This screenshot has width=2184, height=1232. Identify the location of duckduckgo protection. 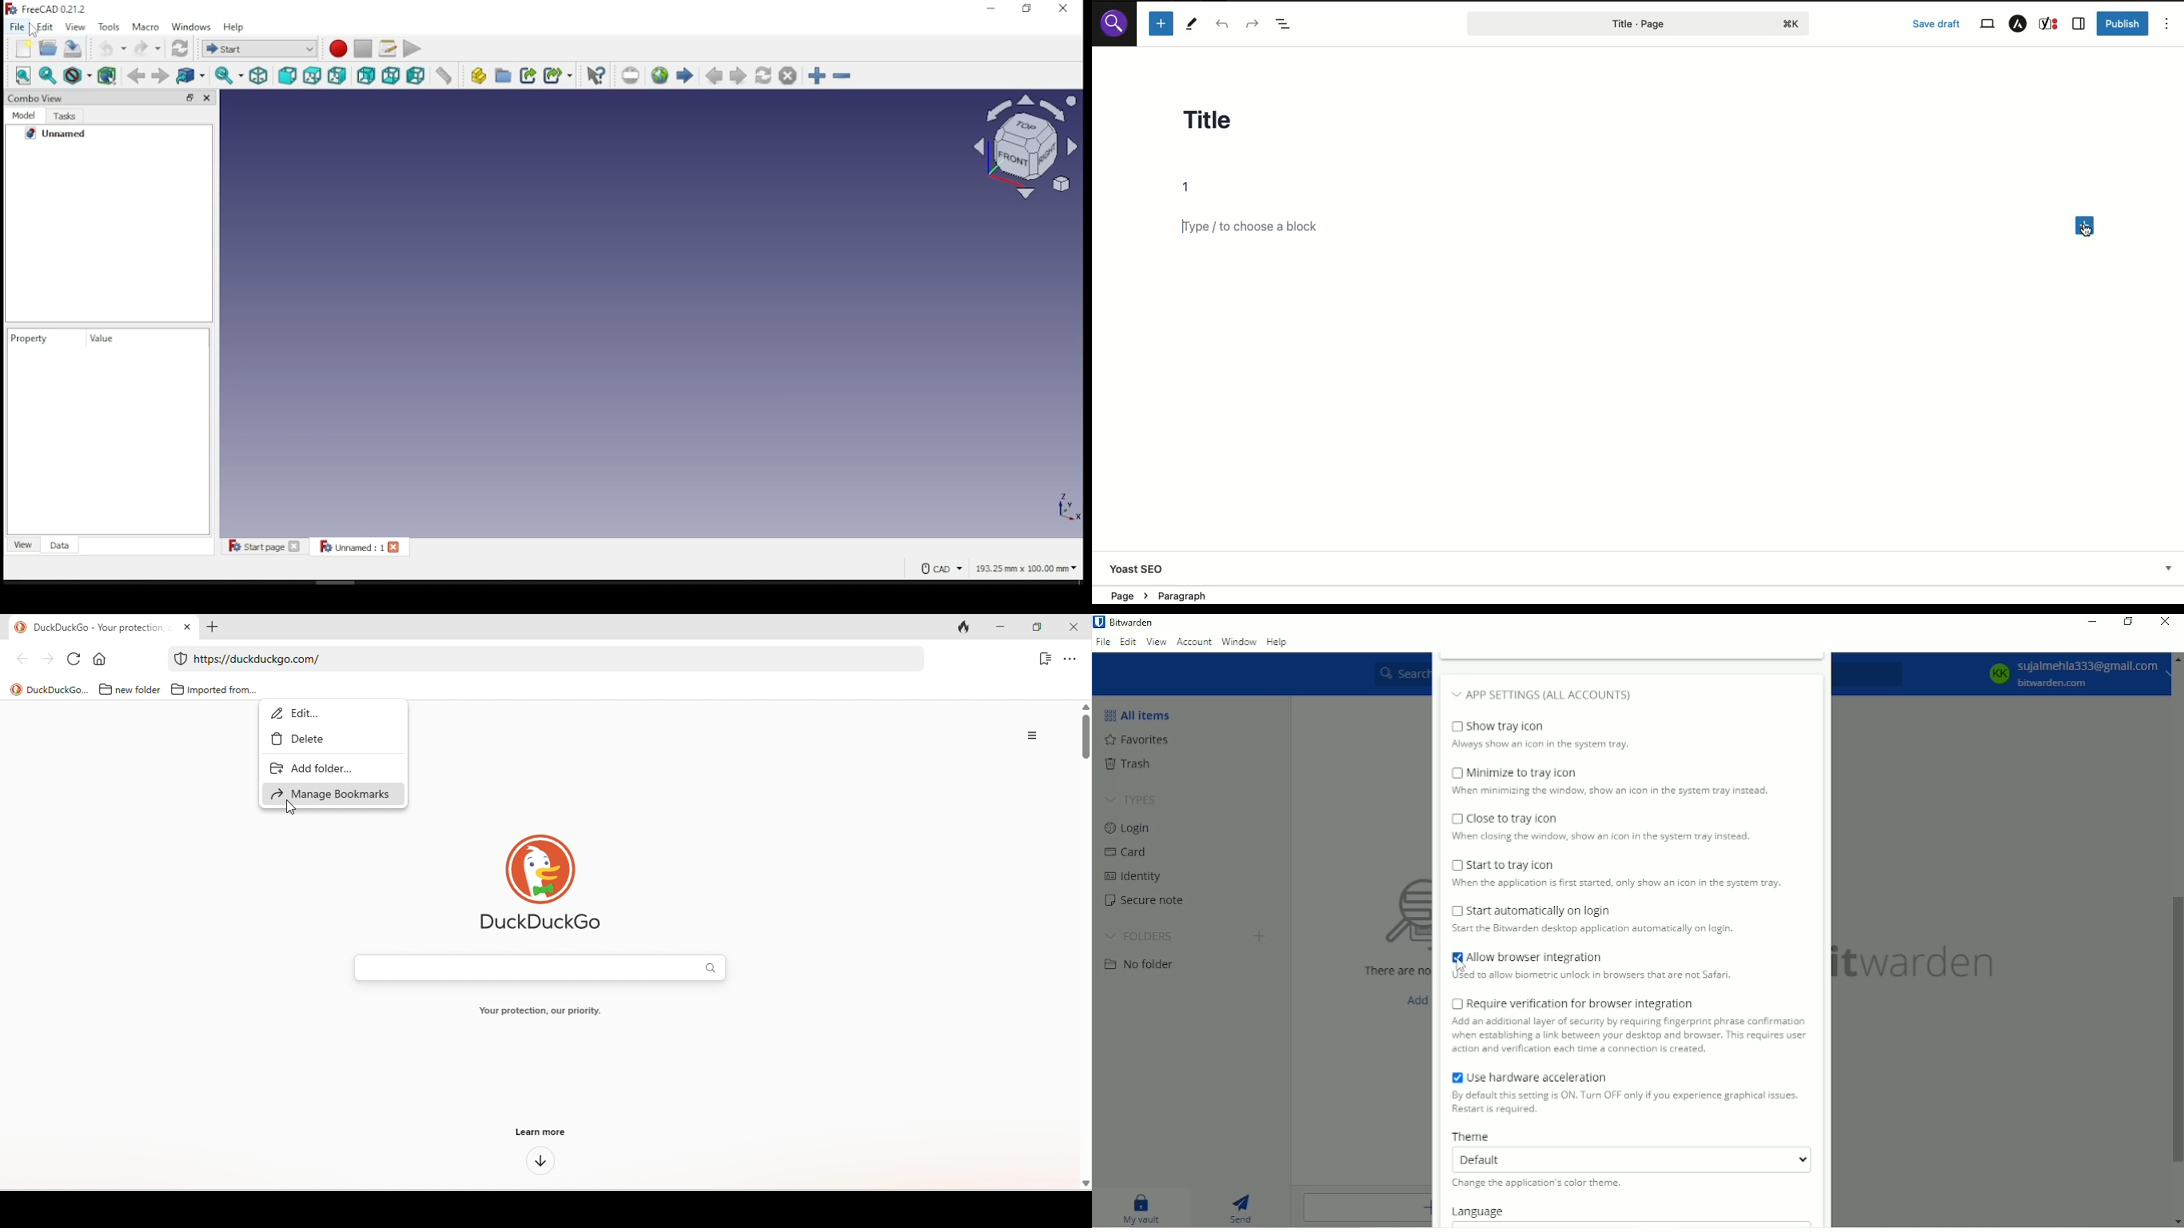
(178, 659).